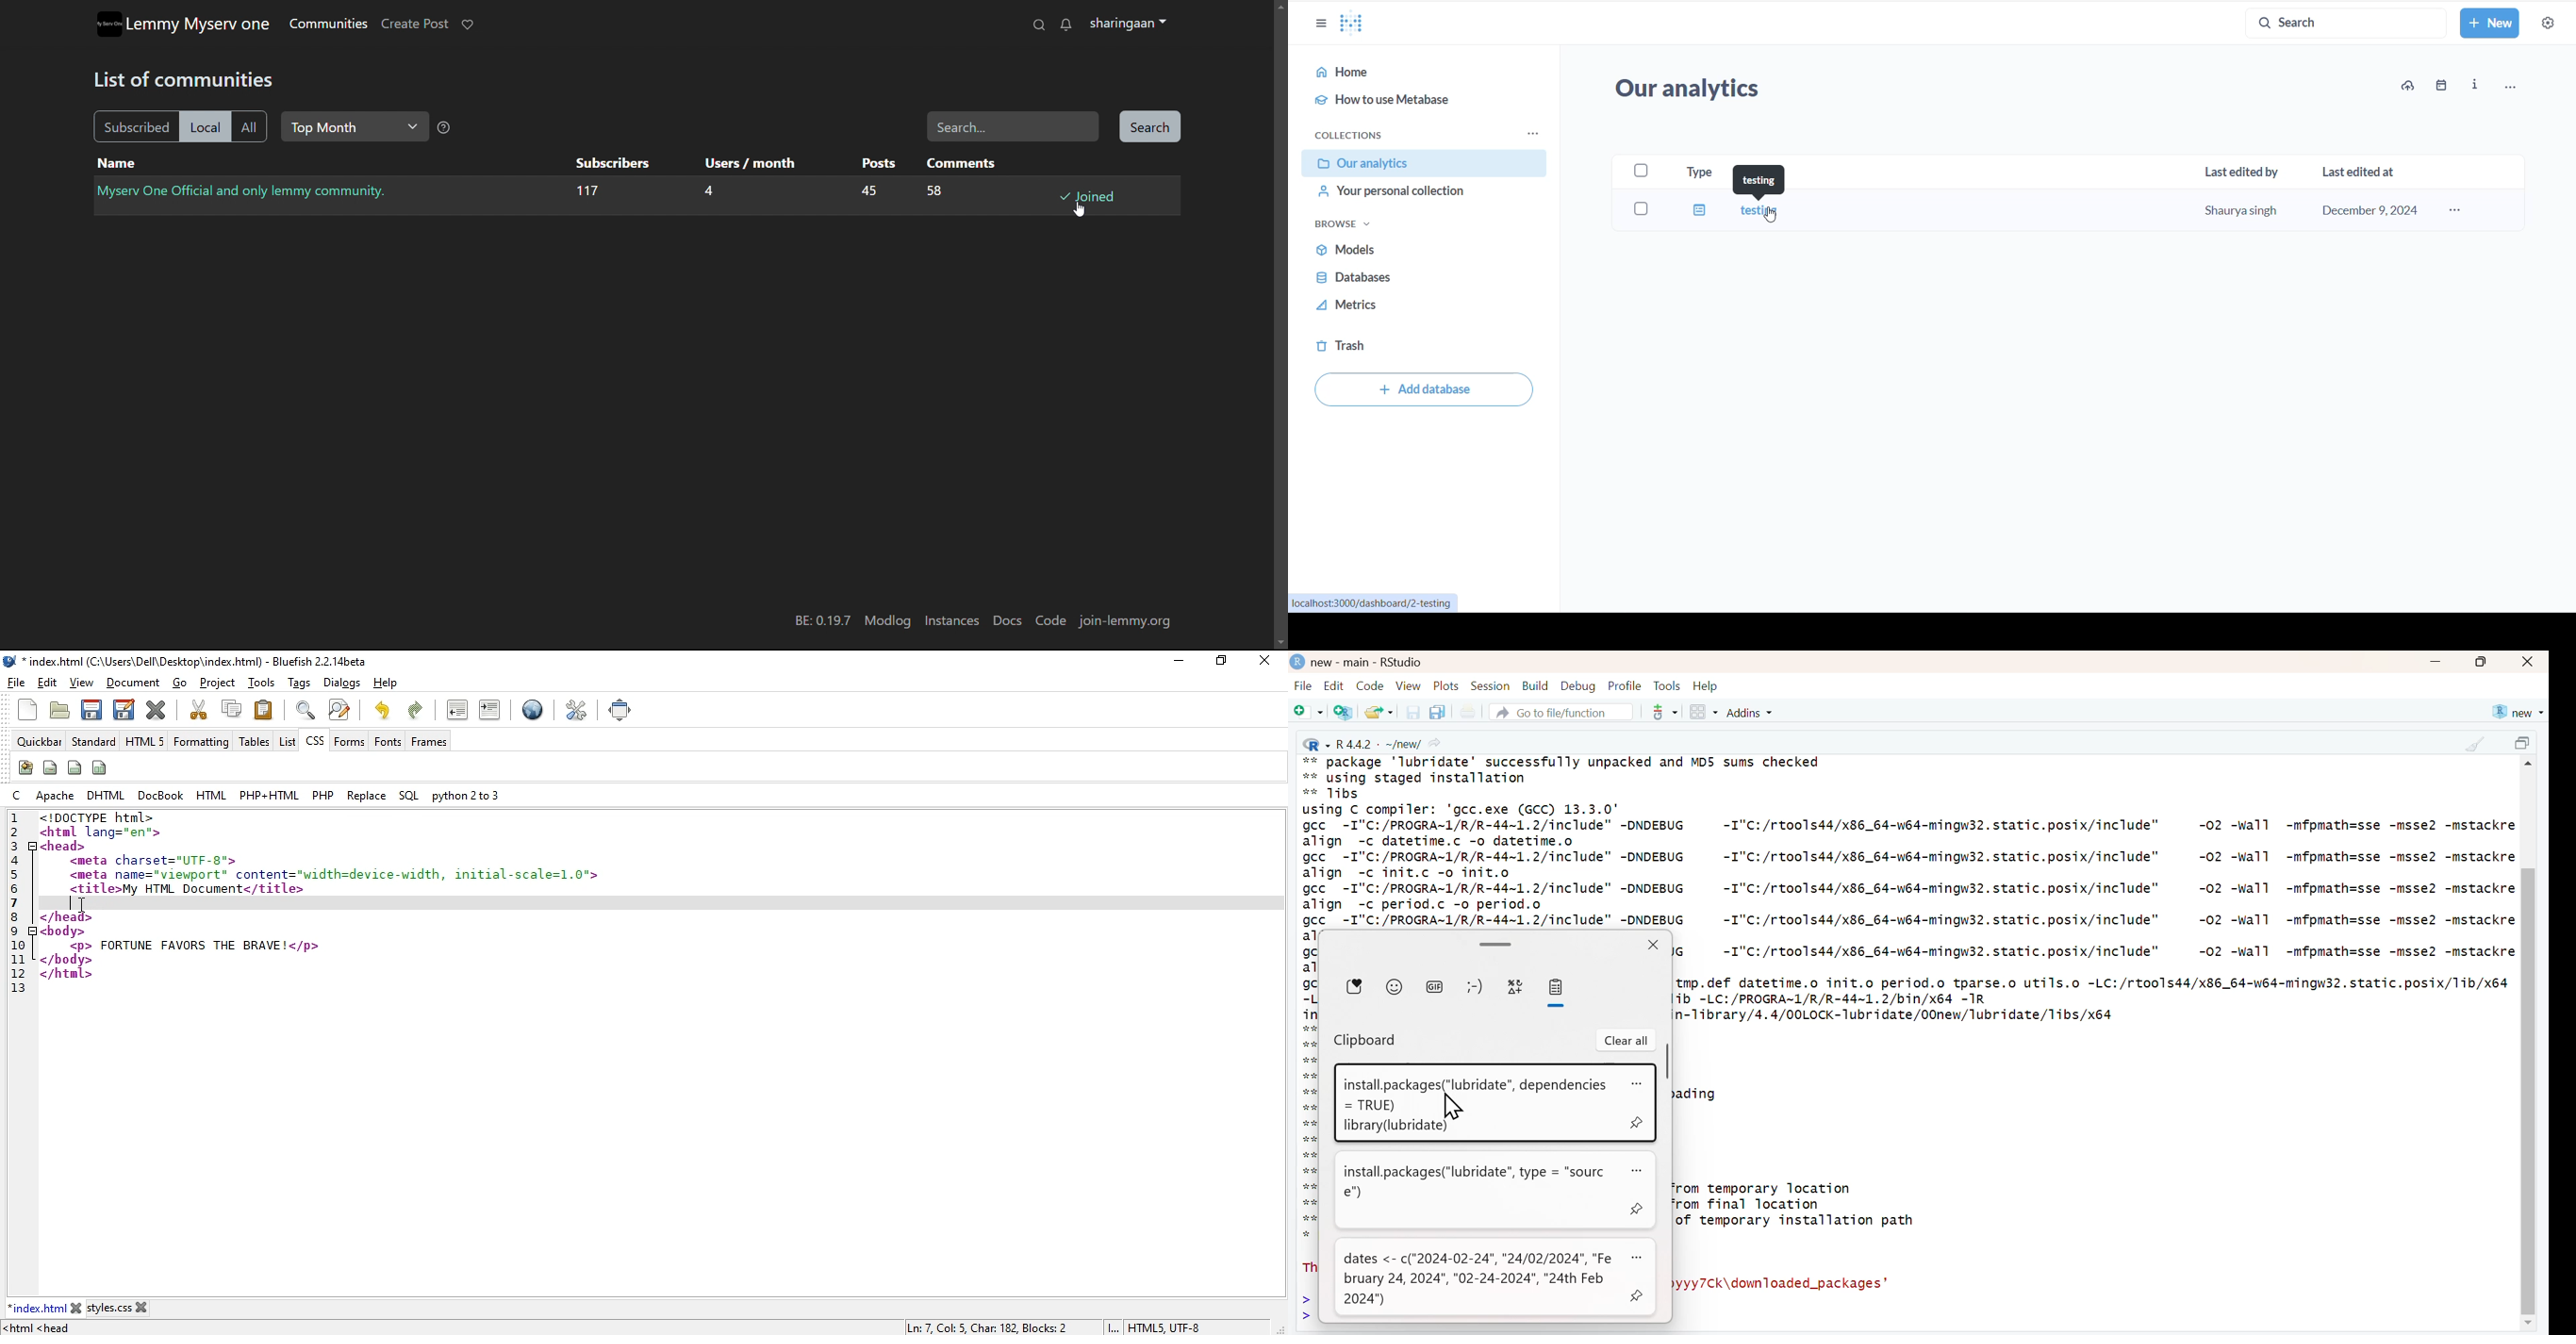  Describe the element at coordinates (1424, 389) in the screenshot. I see `add database` at that location.